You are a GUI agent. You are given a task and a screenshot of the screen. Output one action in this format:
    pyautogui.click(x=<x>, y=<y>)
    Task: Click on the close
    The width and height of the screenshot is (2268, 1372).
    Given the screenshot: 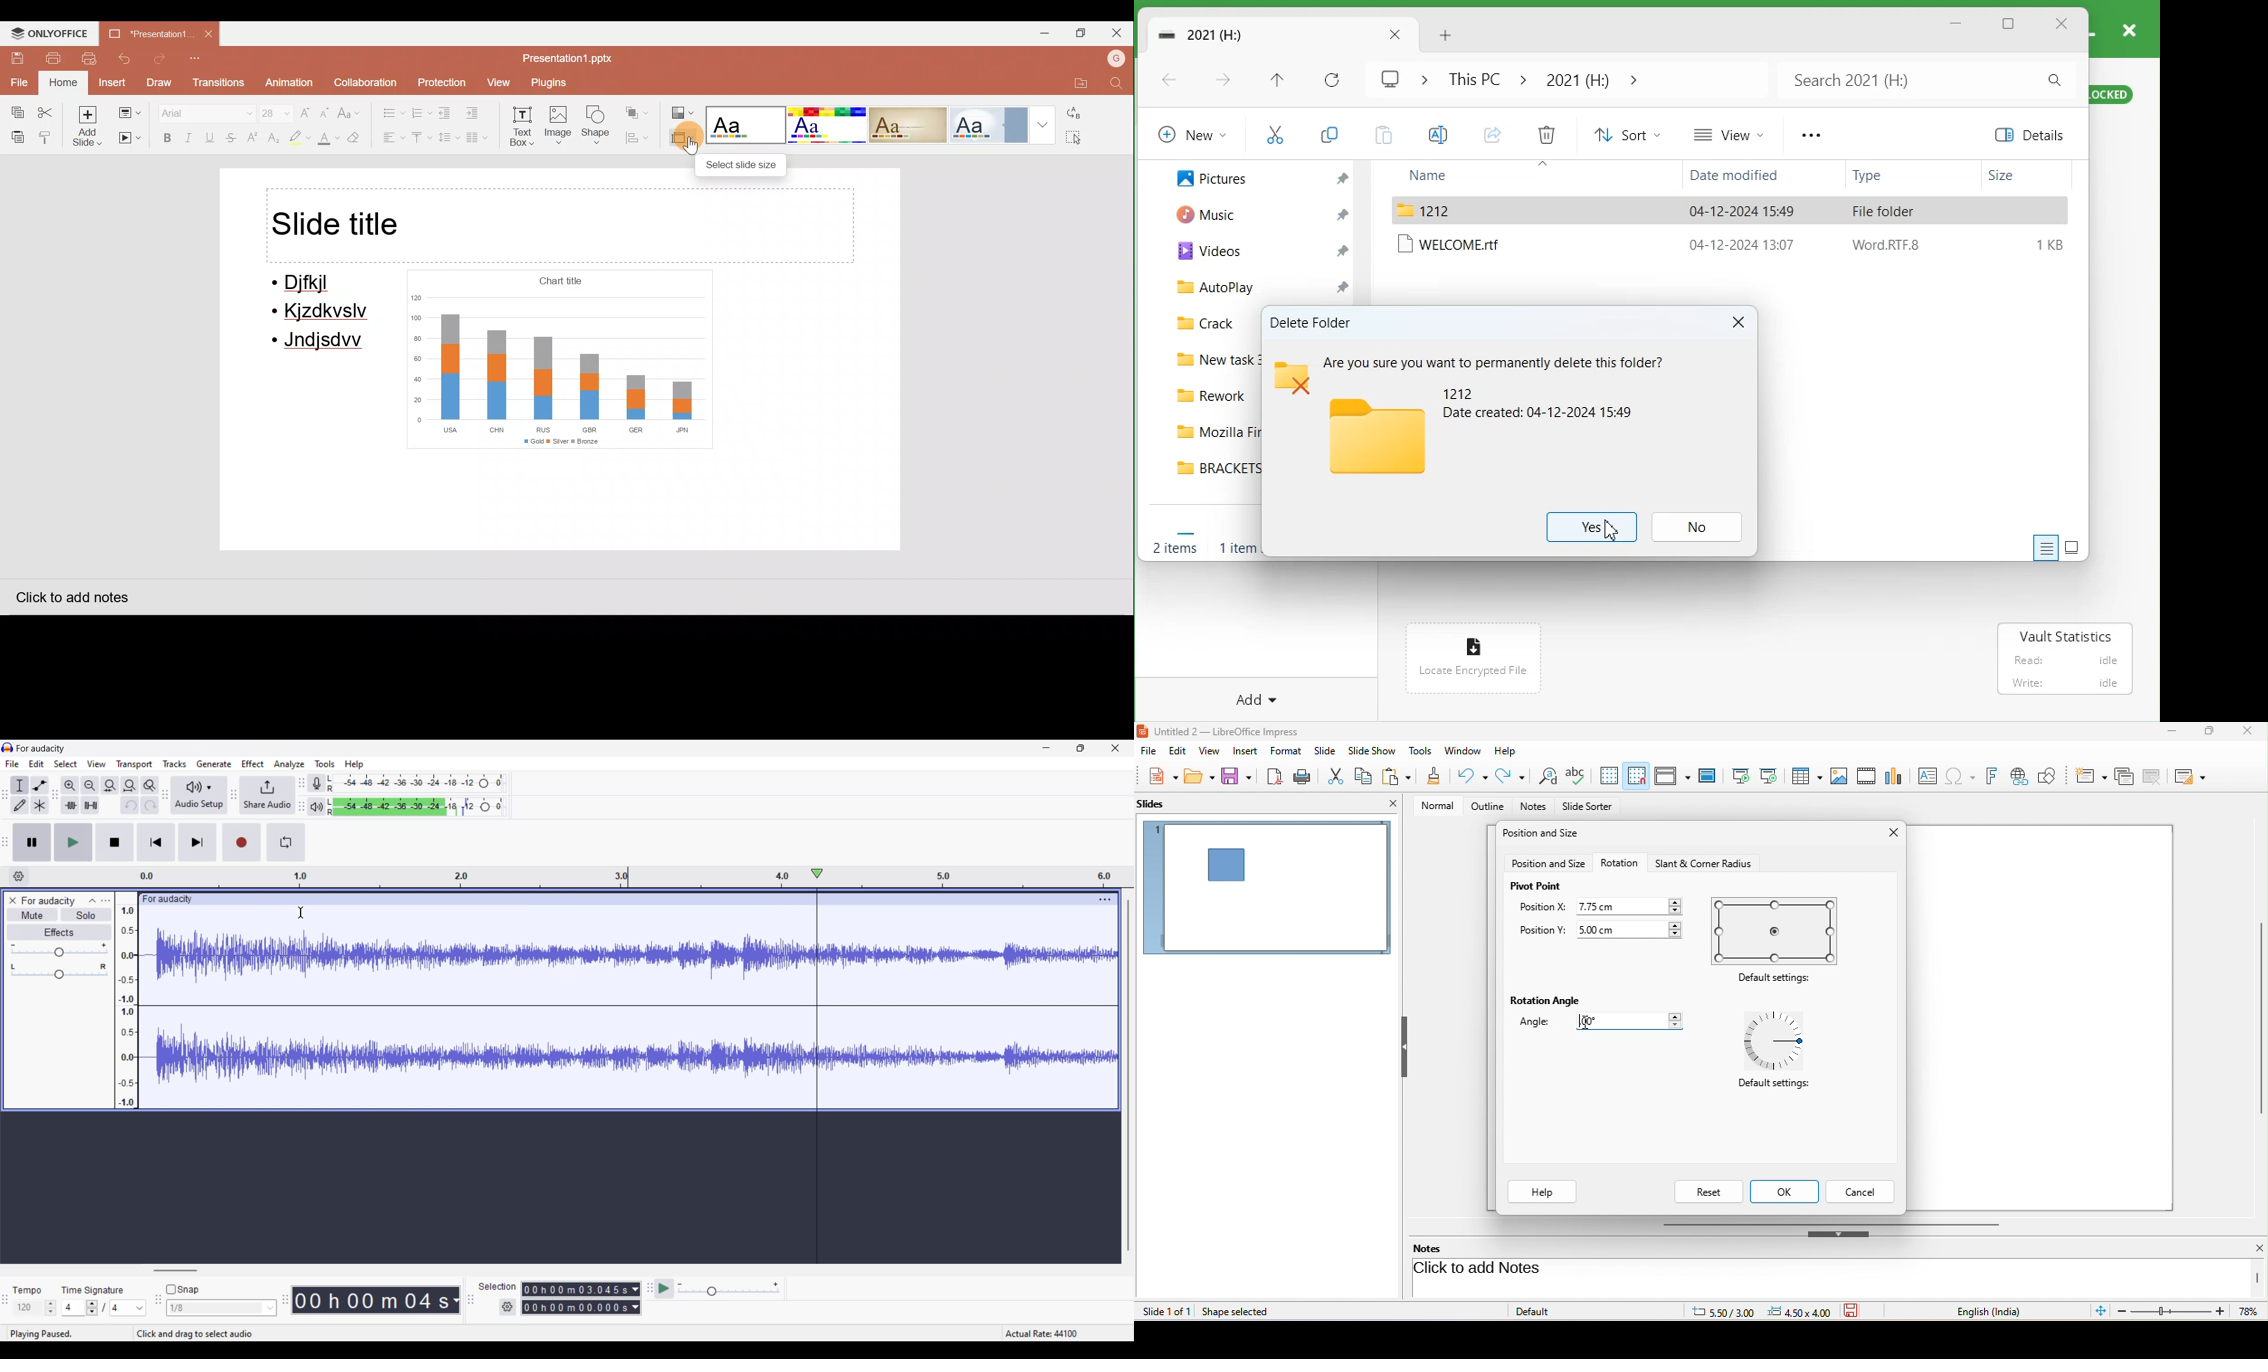 What is the action you would take?
    pyautogui.click(x=2246, y=732)
    